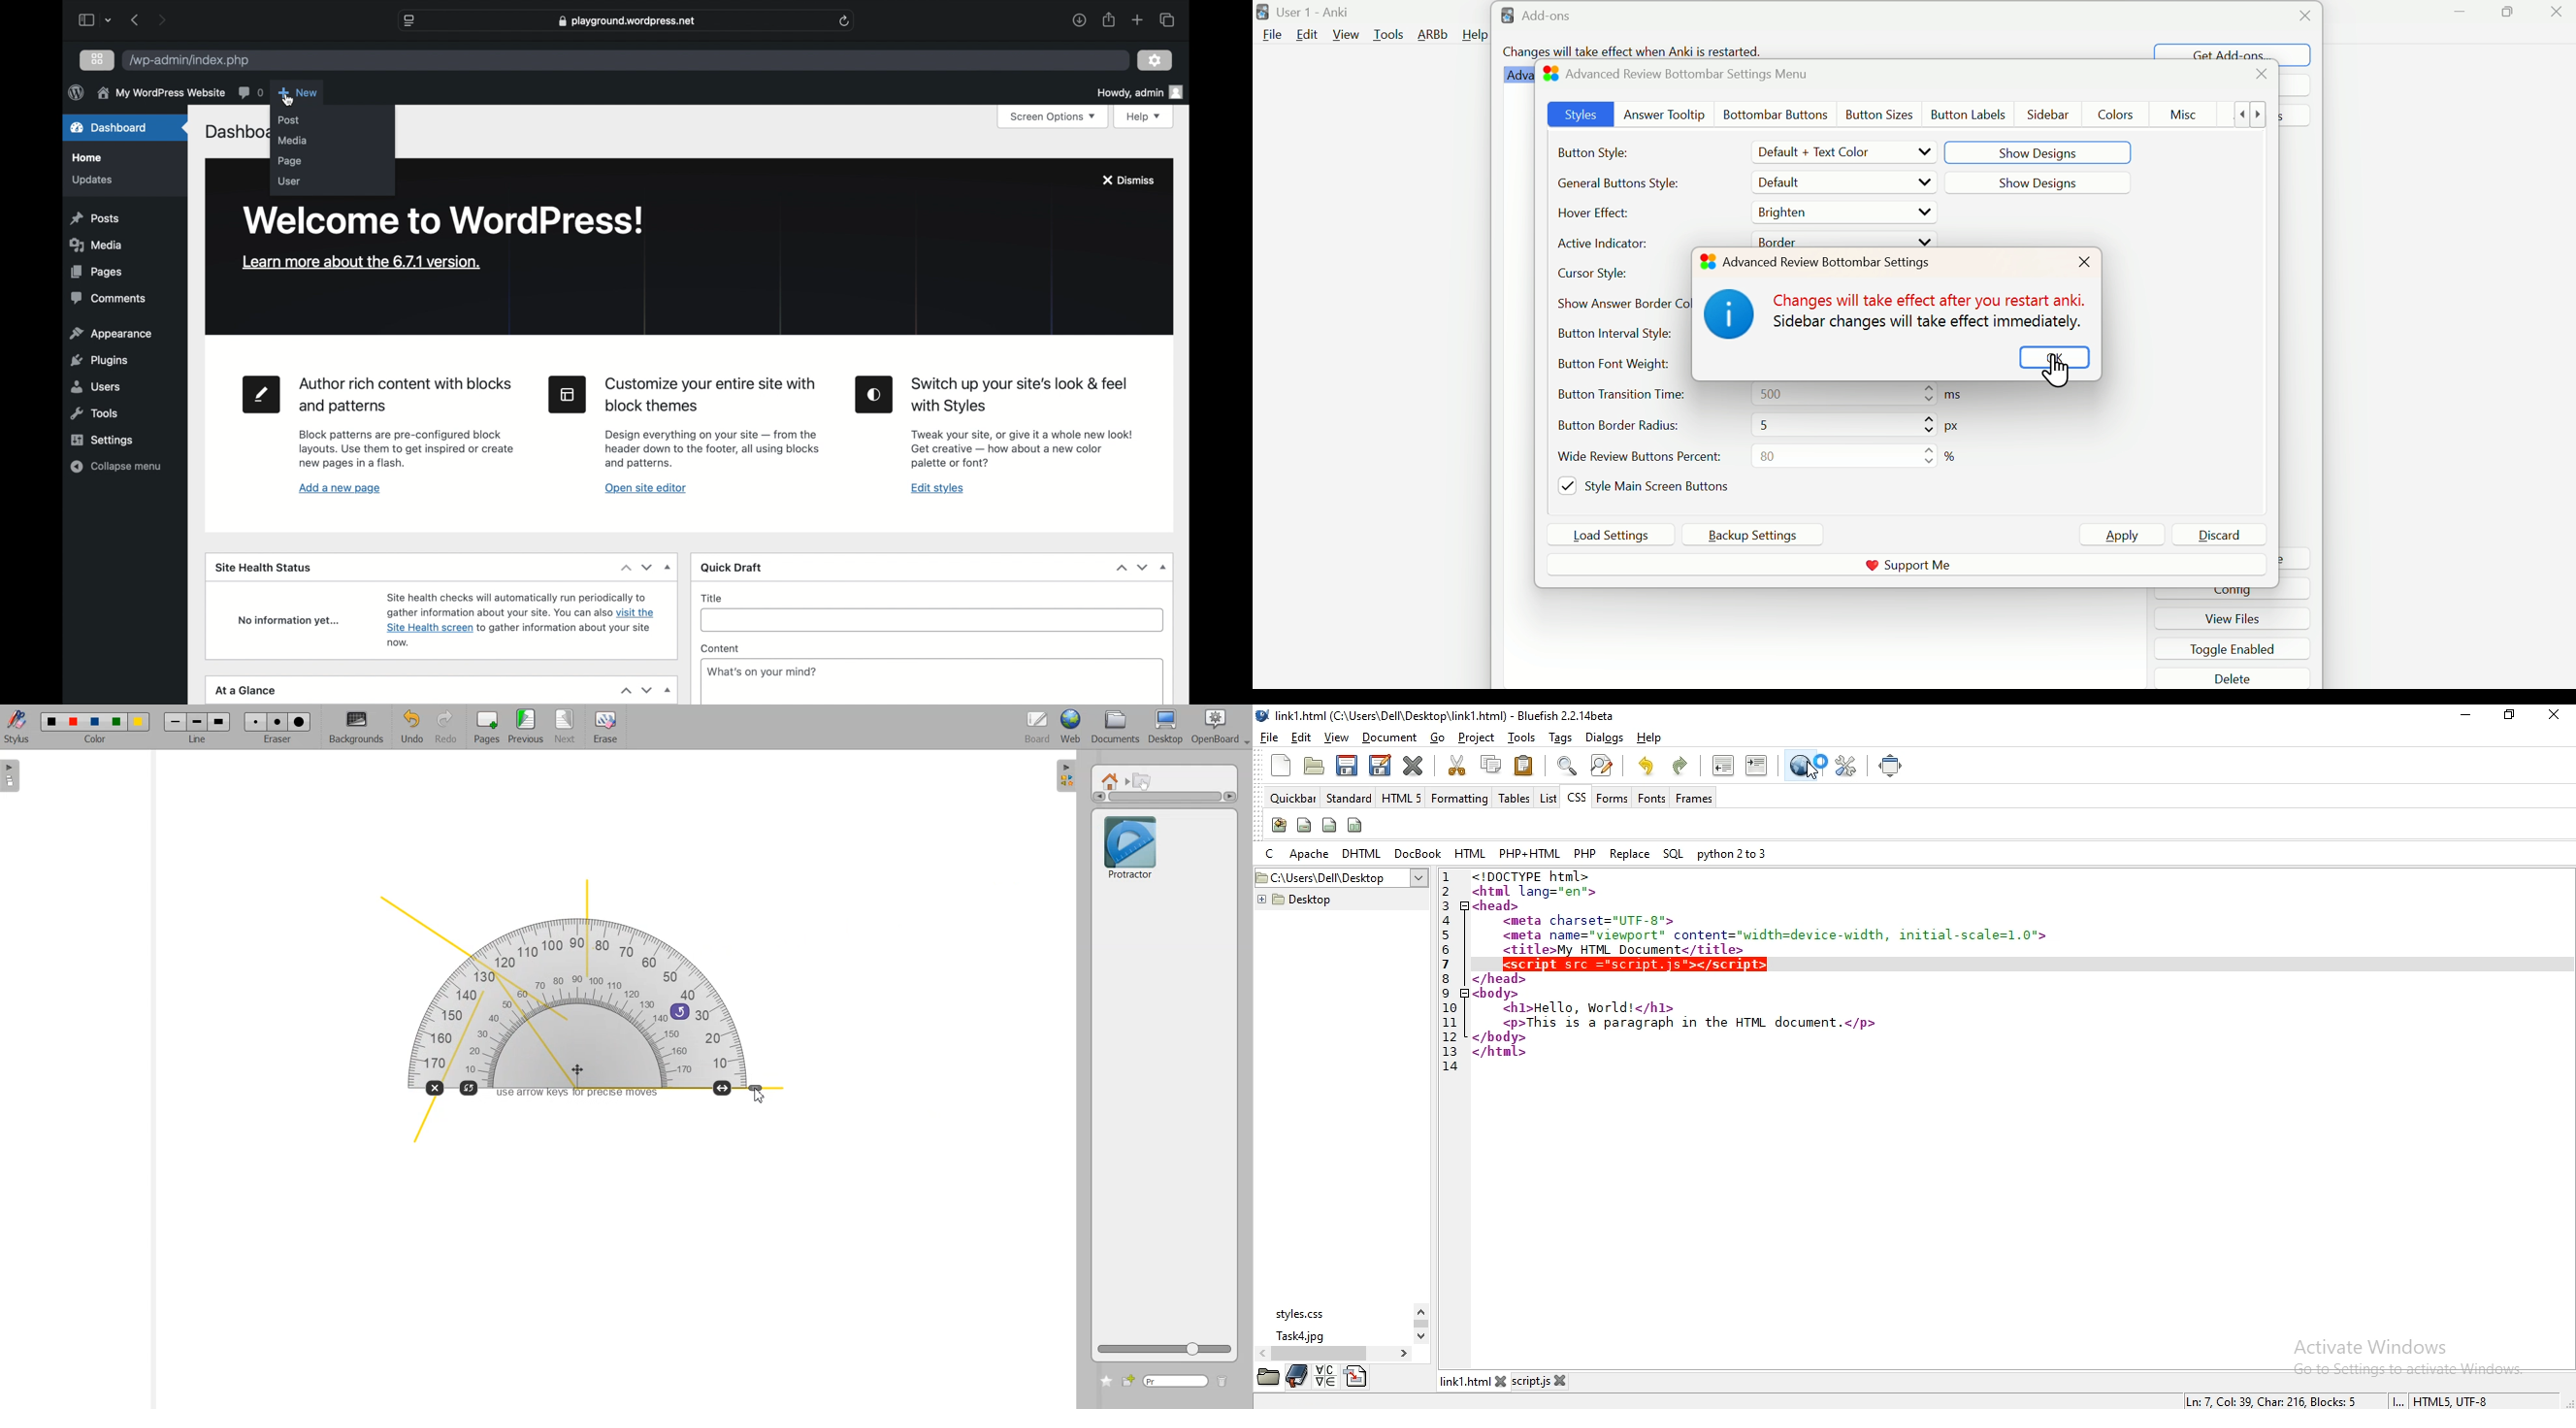 This screenshot has width=2576, height=1428. Describe the element at coordinates (410, 20) in the screenshot. I see `website settings` at that location.